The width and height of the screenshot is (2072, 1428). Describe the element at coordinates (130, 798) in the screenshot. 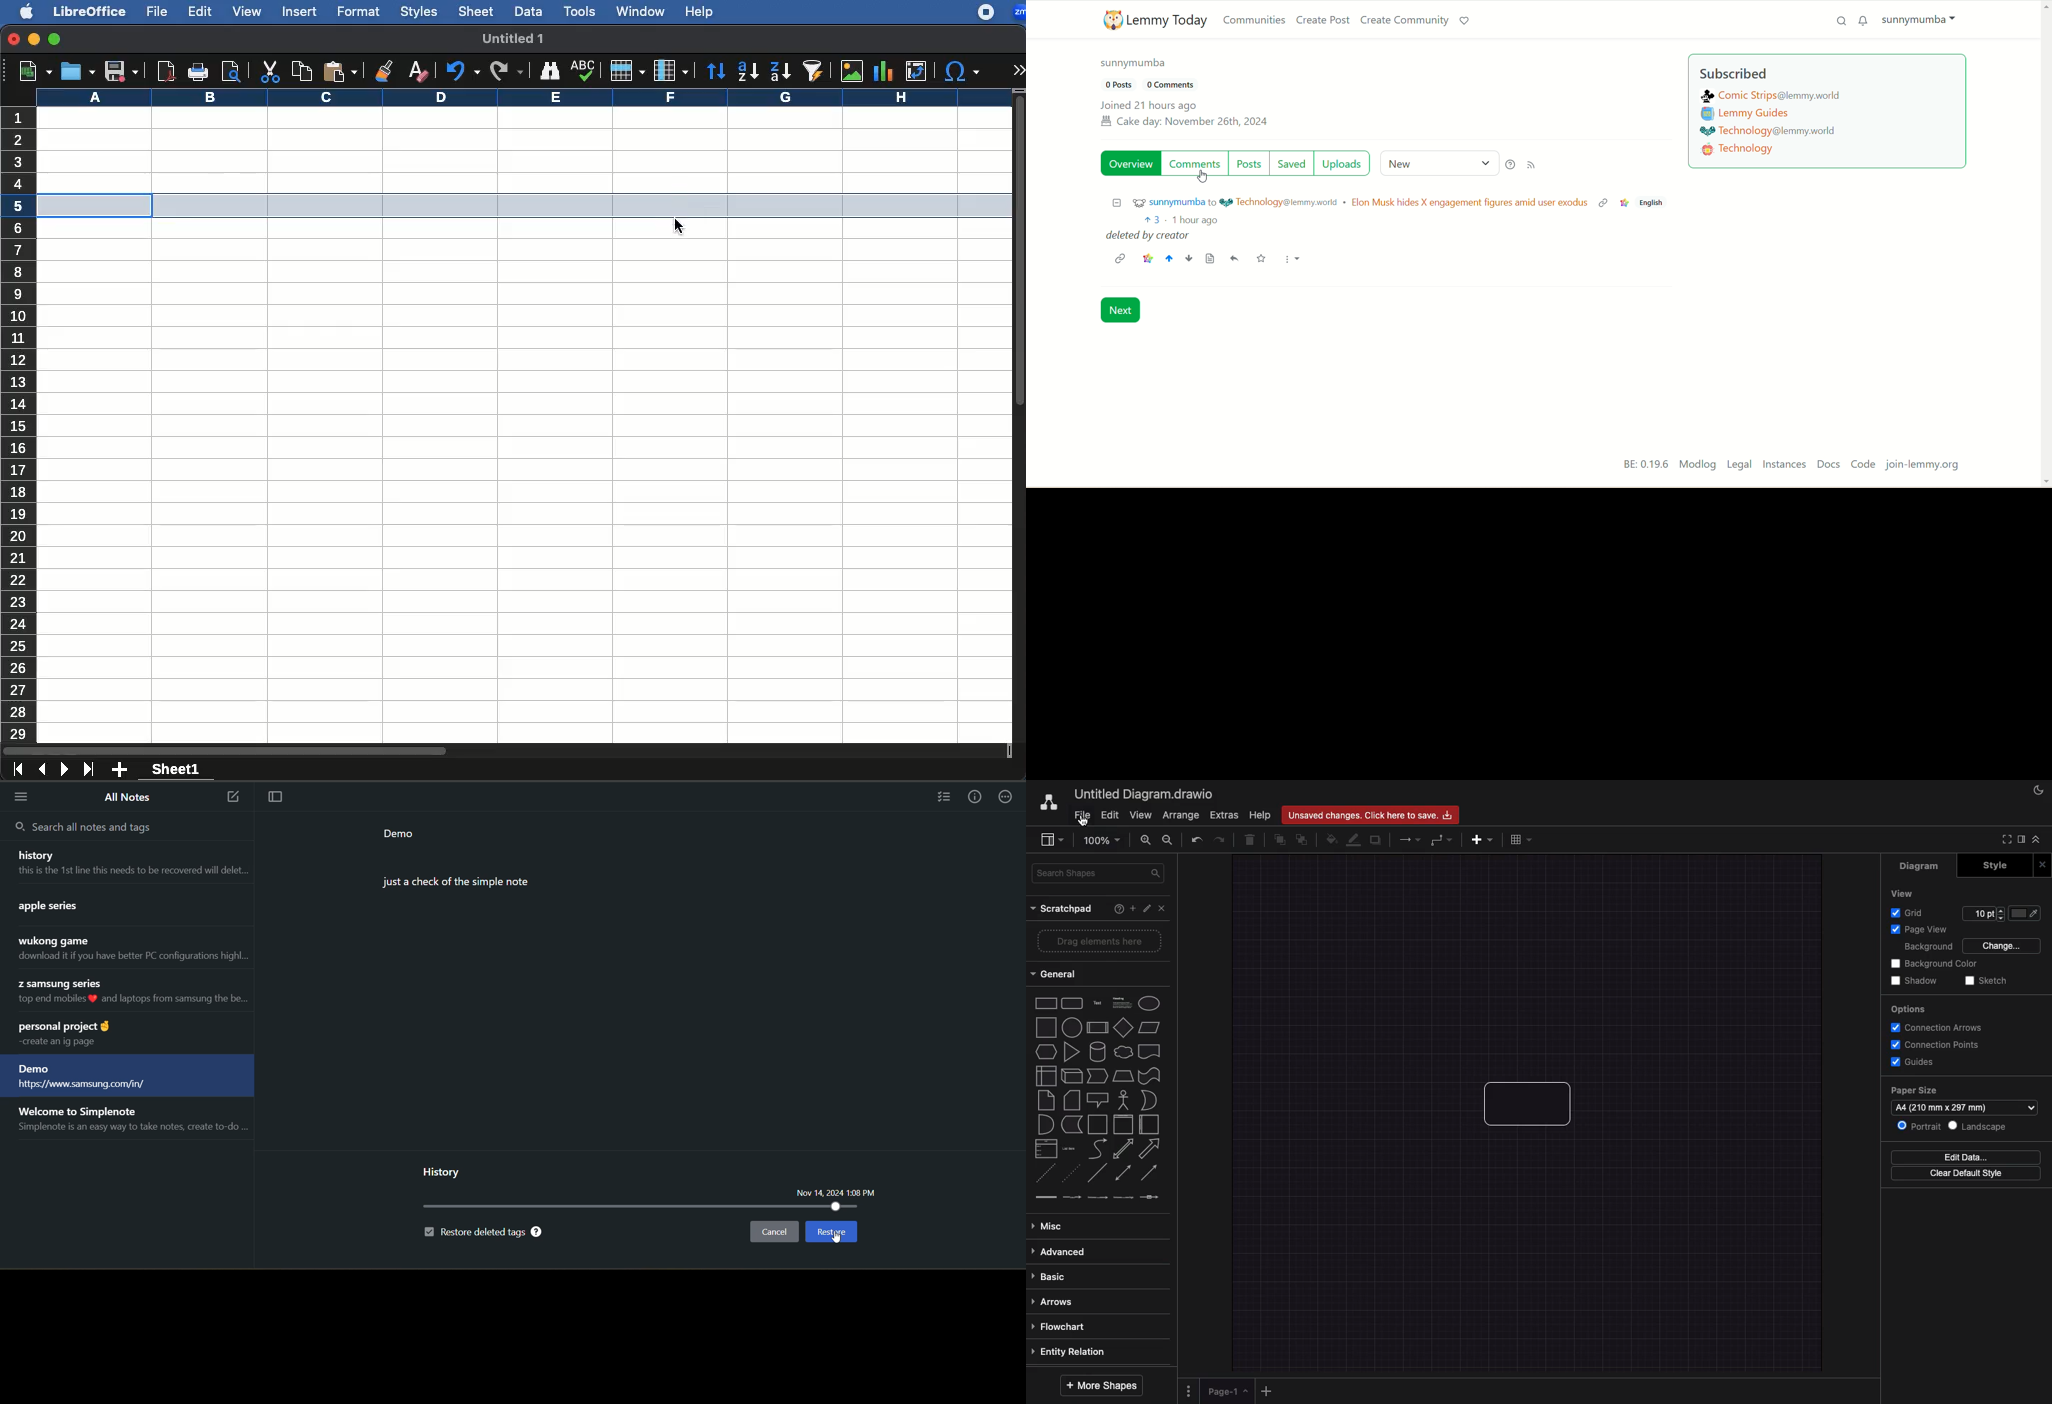

I see `all notes` at that location.